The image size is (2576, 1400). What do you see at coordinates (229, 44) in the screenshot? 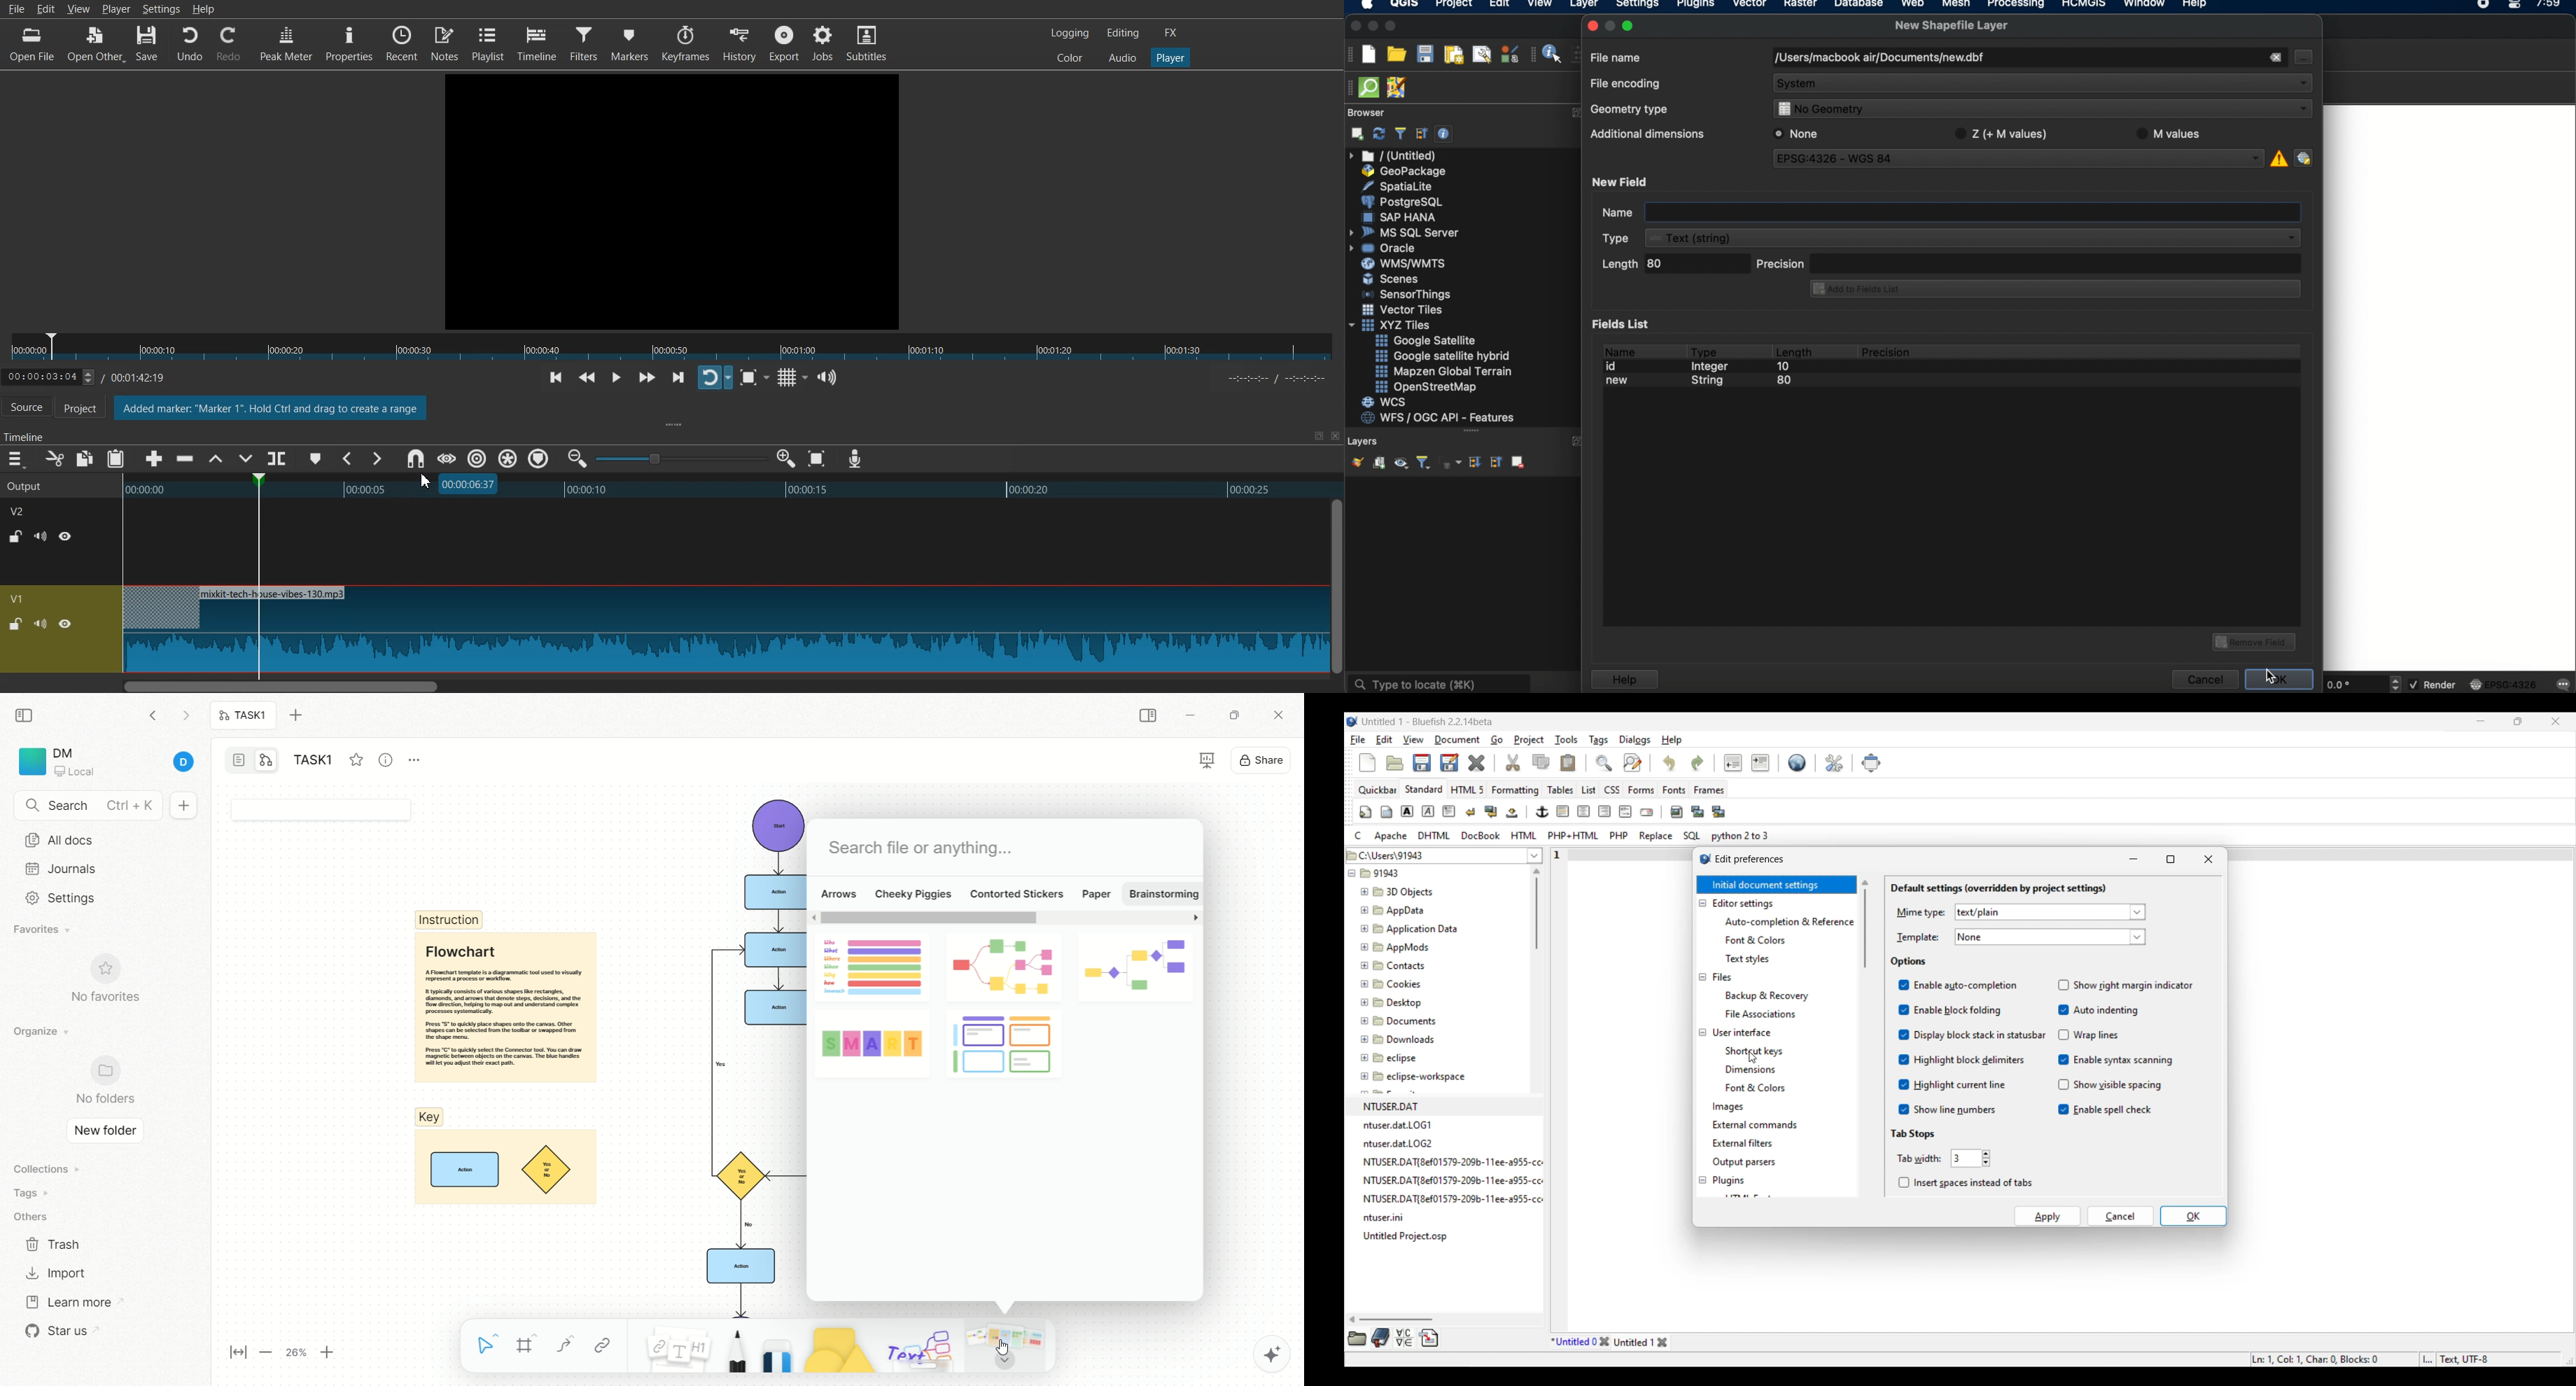
I see `Redo` at bounding box center [229, 44].